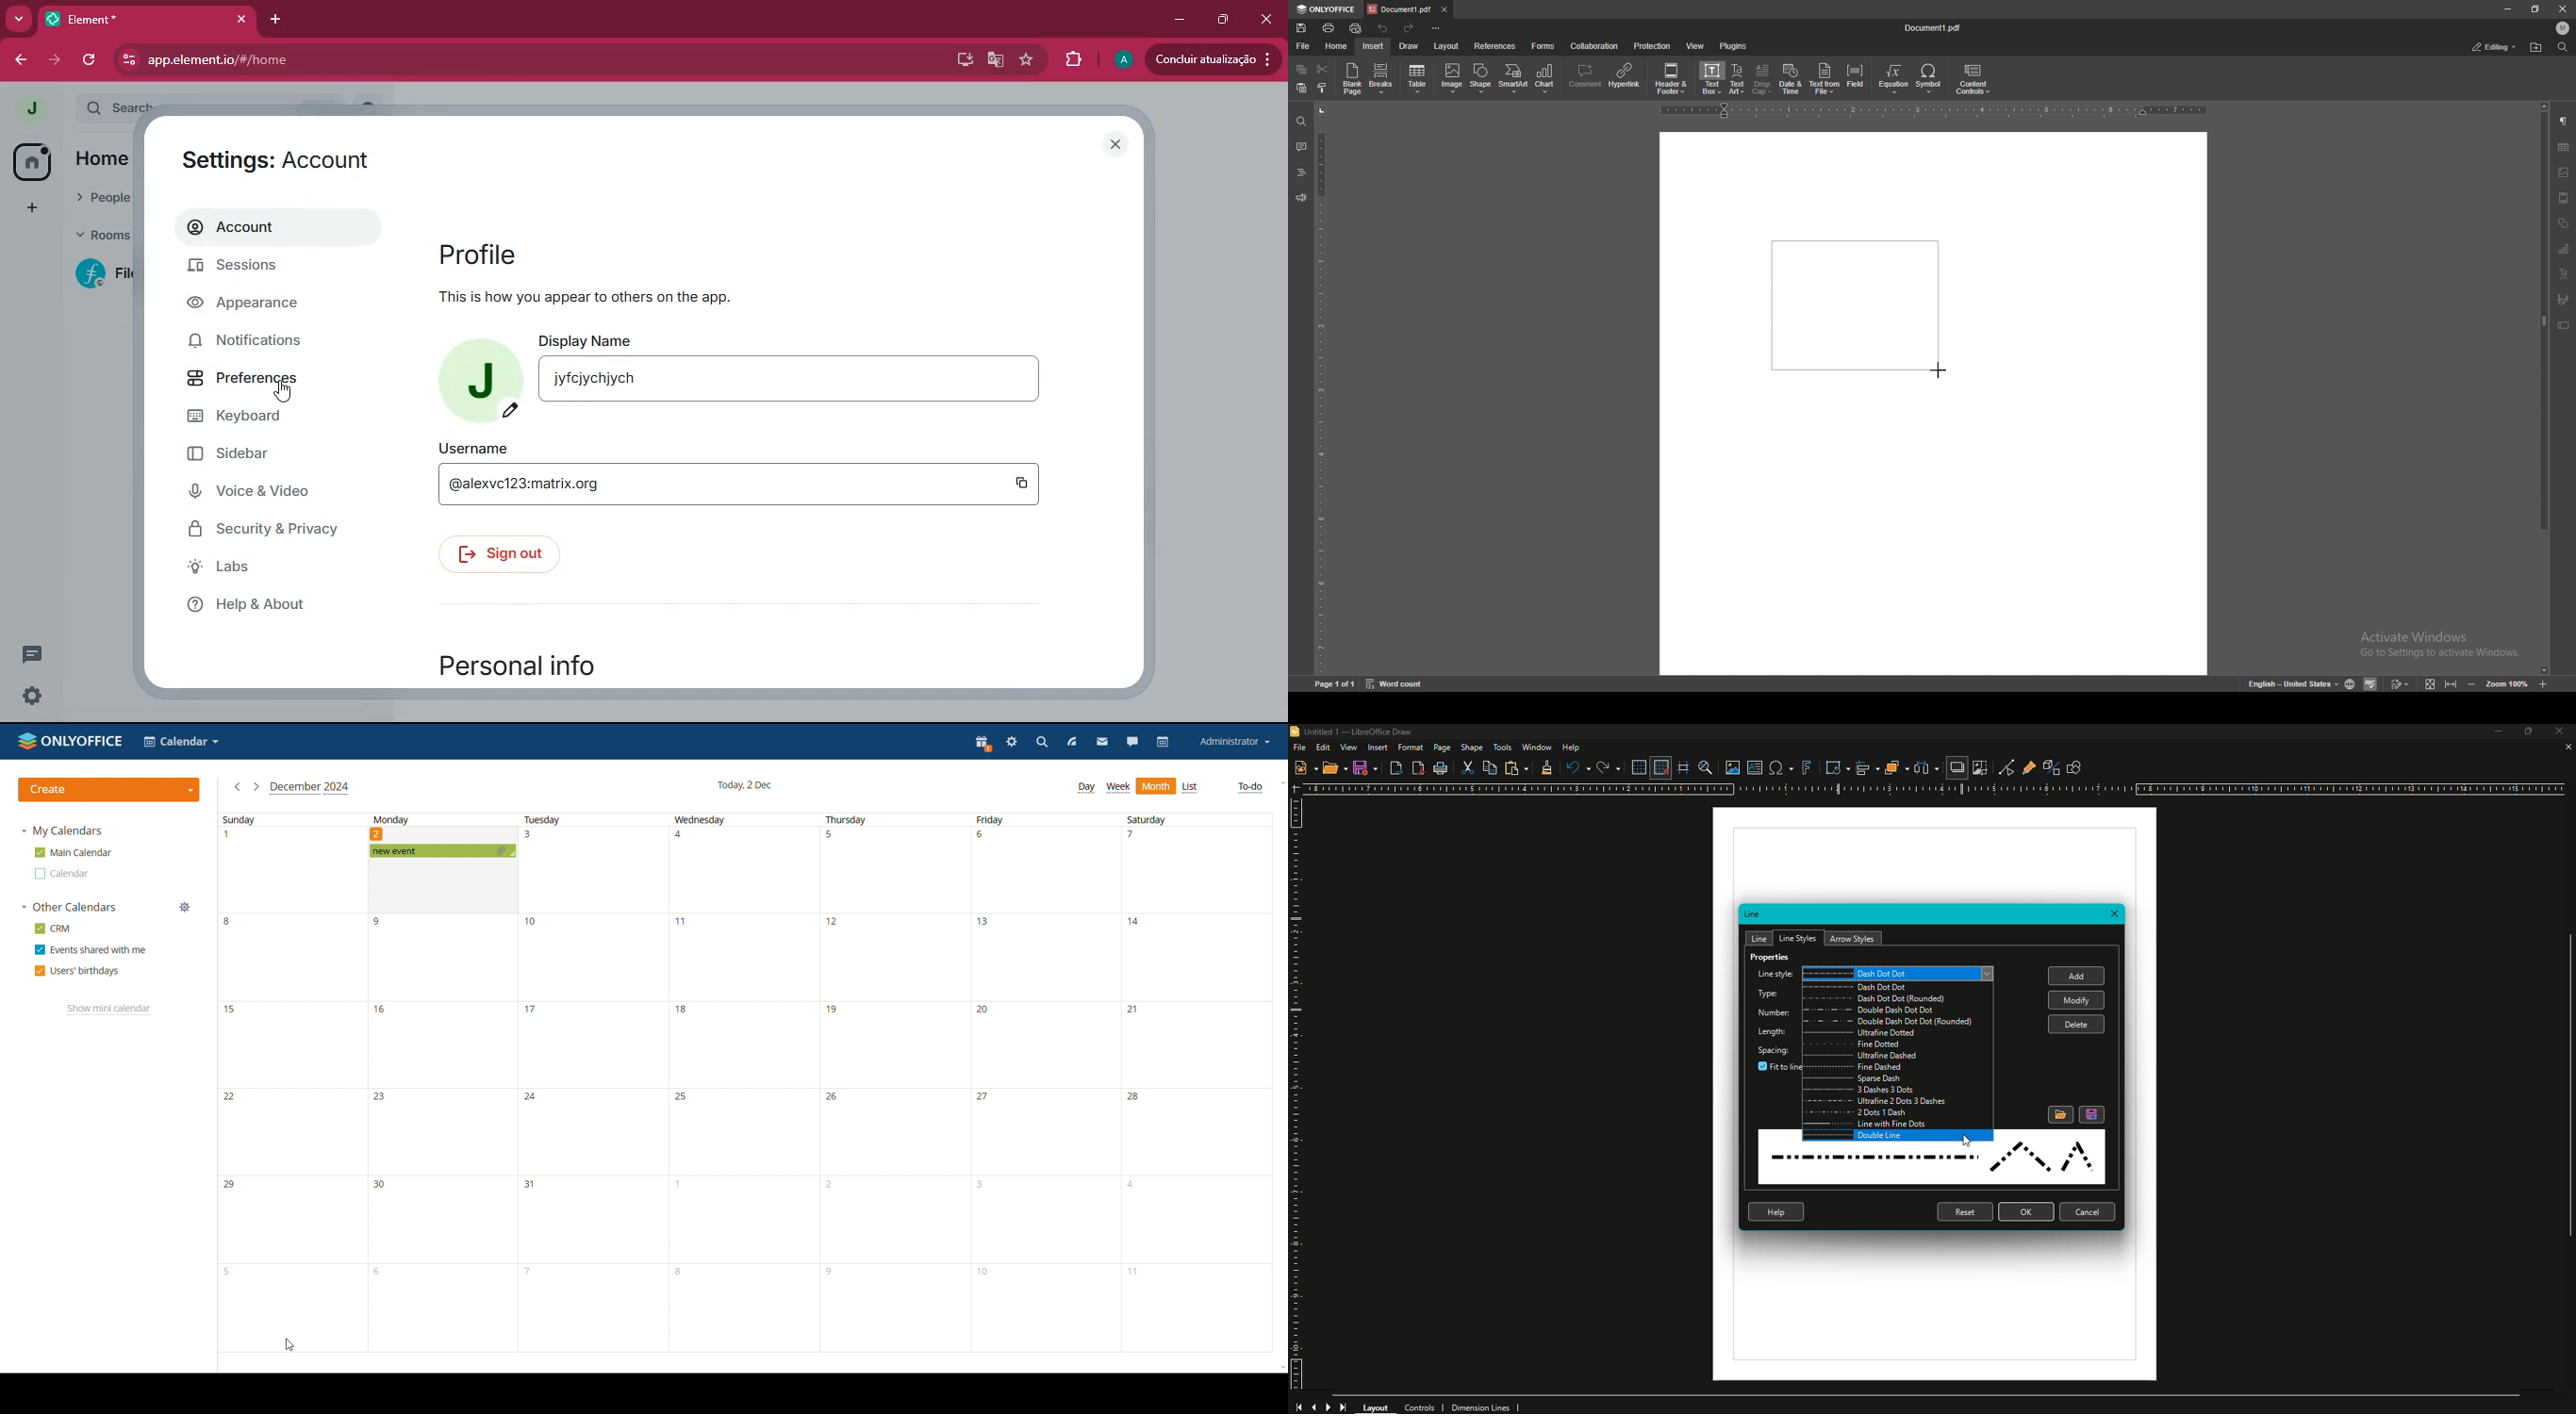  What do you see at coordinates (1980, 768) in the screenshot?
I see `Crop Image` at bounding box center [1980, 768].